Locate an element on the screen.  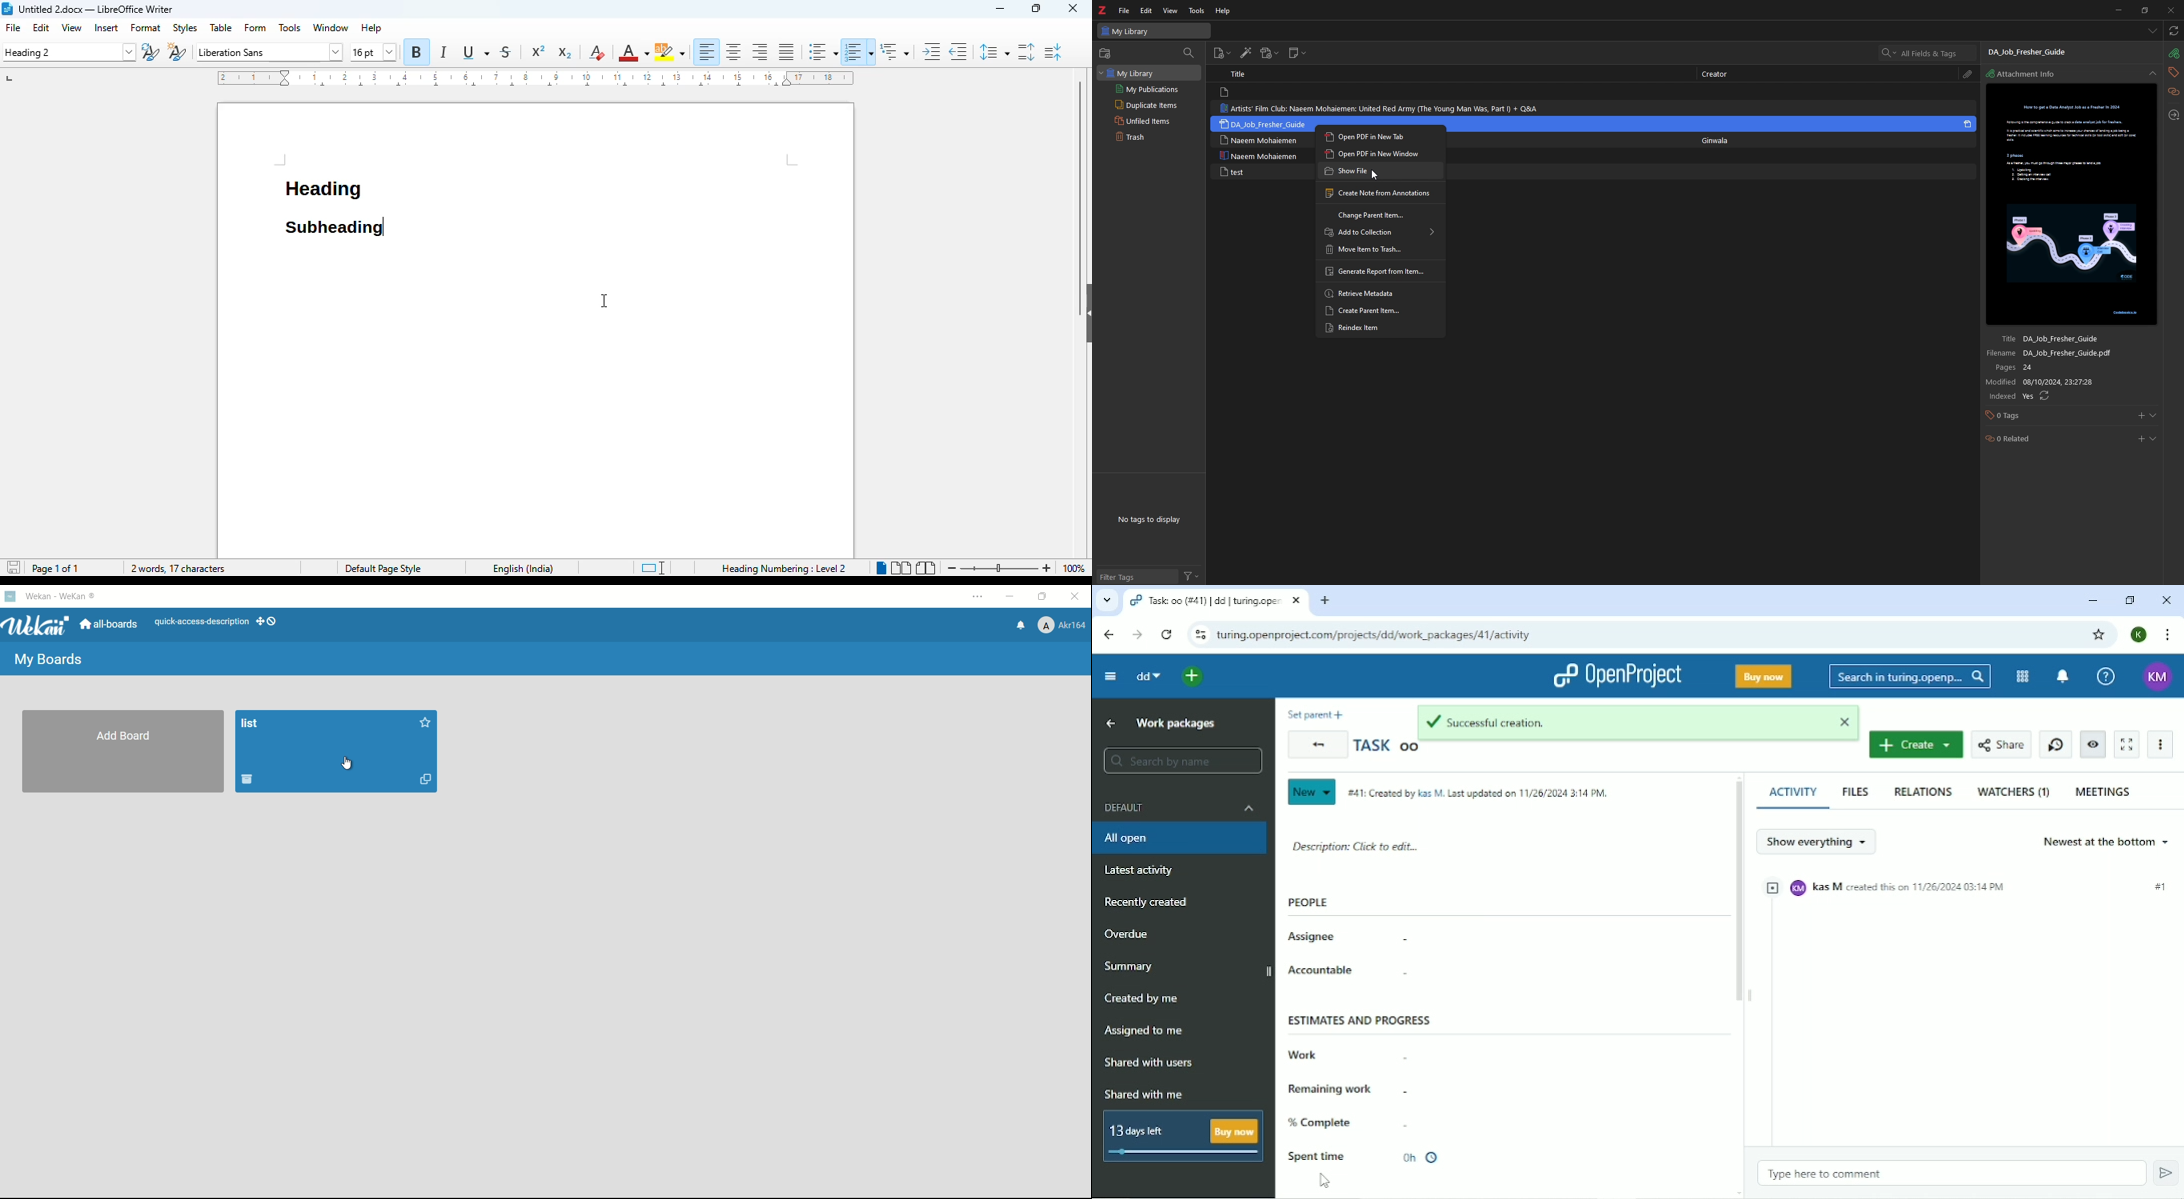
tools is located at coordinates (1197, 11).